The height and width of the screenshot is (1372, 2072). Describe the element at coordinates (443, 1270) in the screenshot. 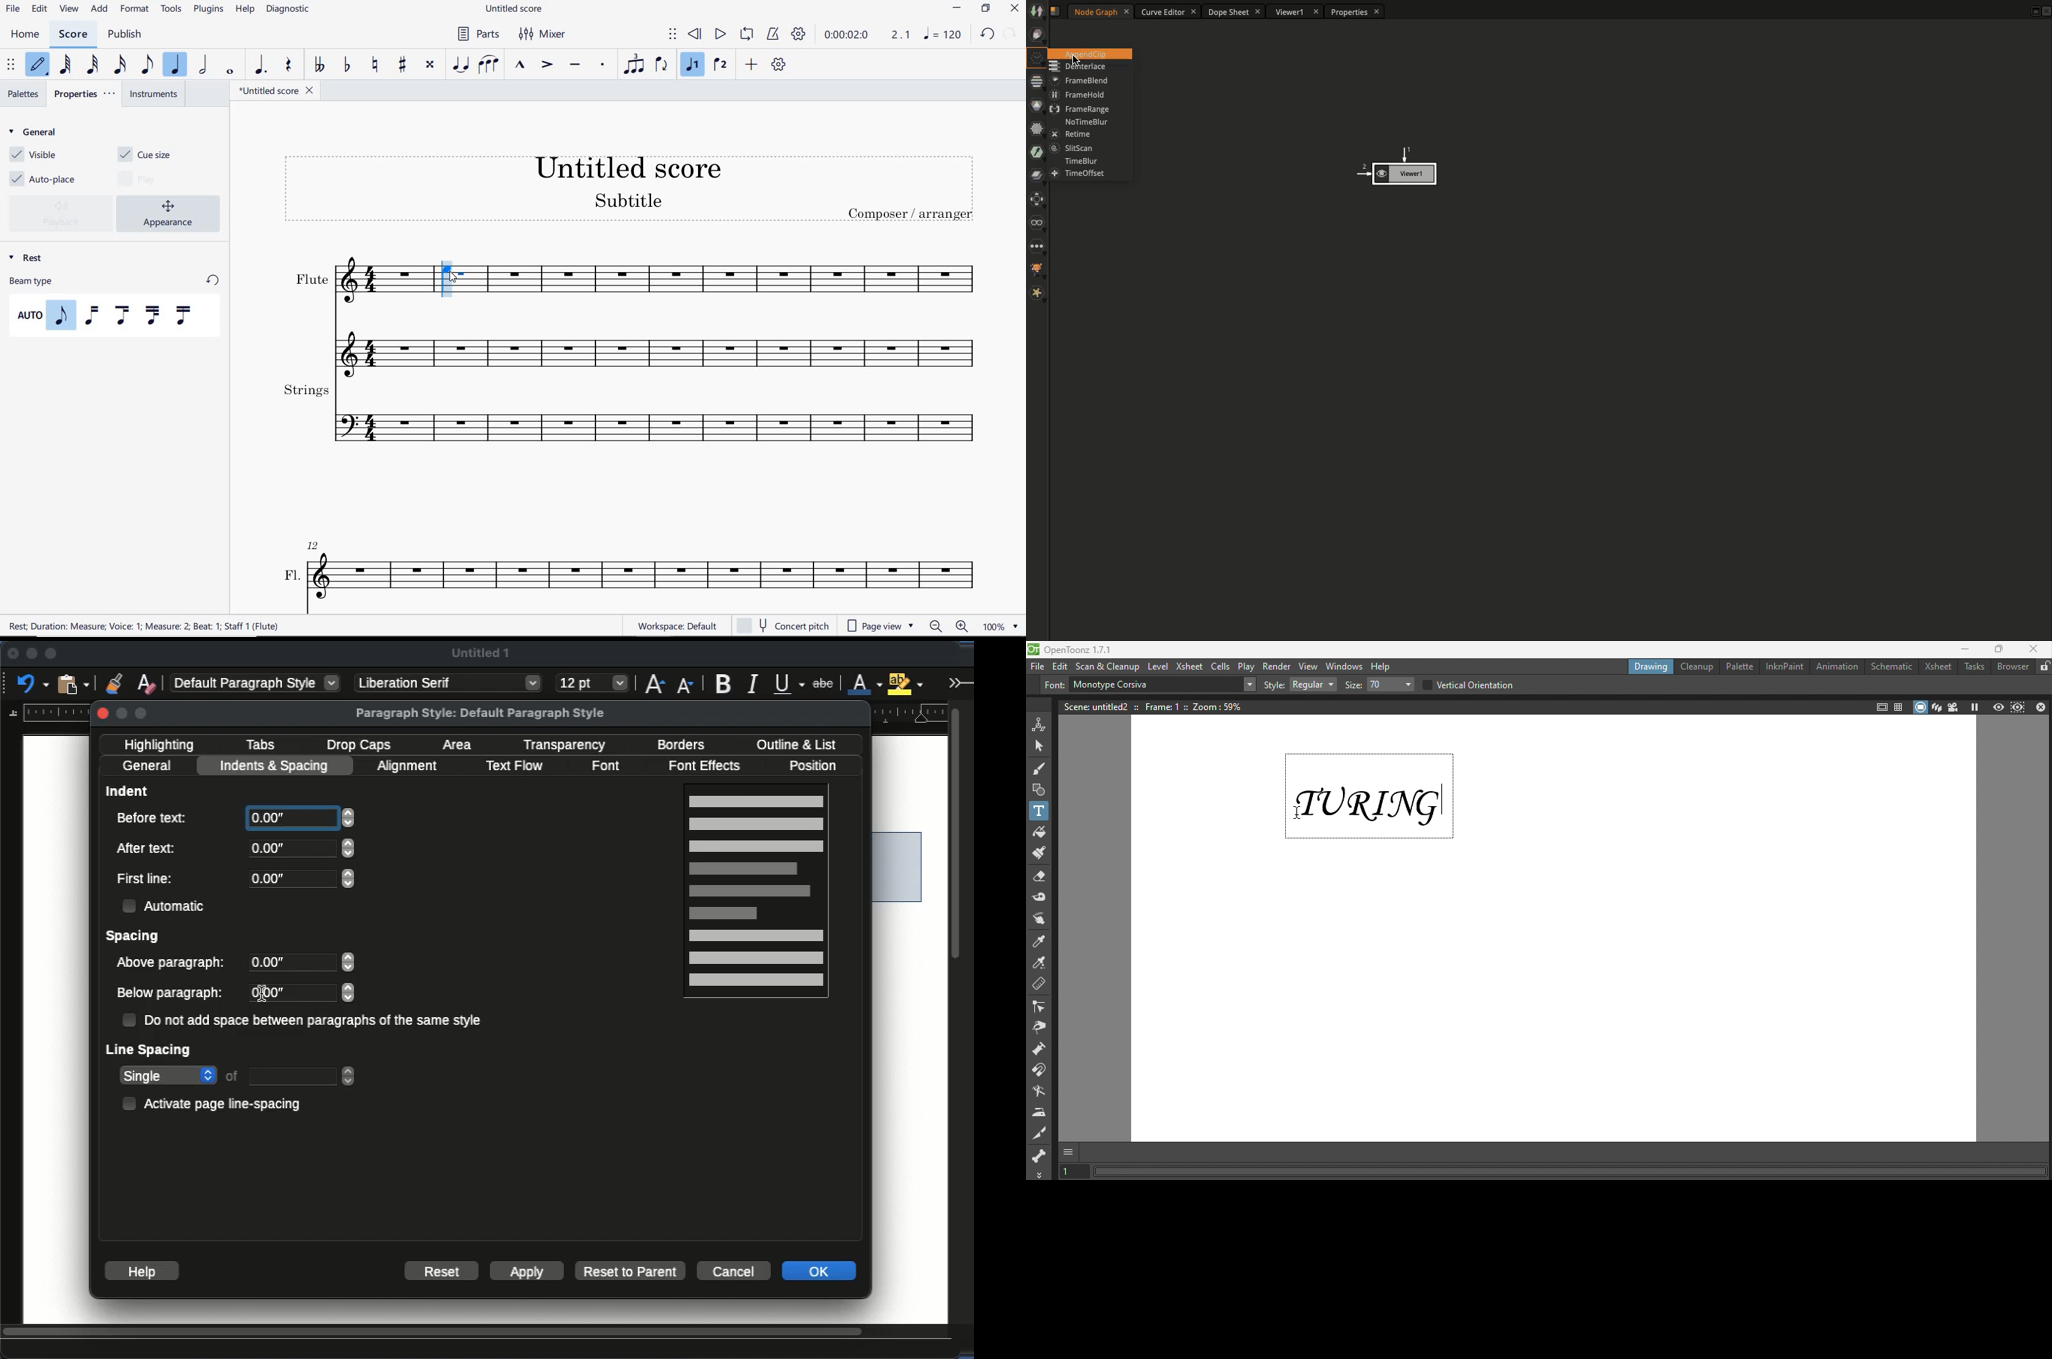

I see `reset` at that location.